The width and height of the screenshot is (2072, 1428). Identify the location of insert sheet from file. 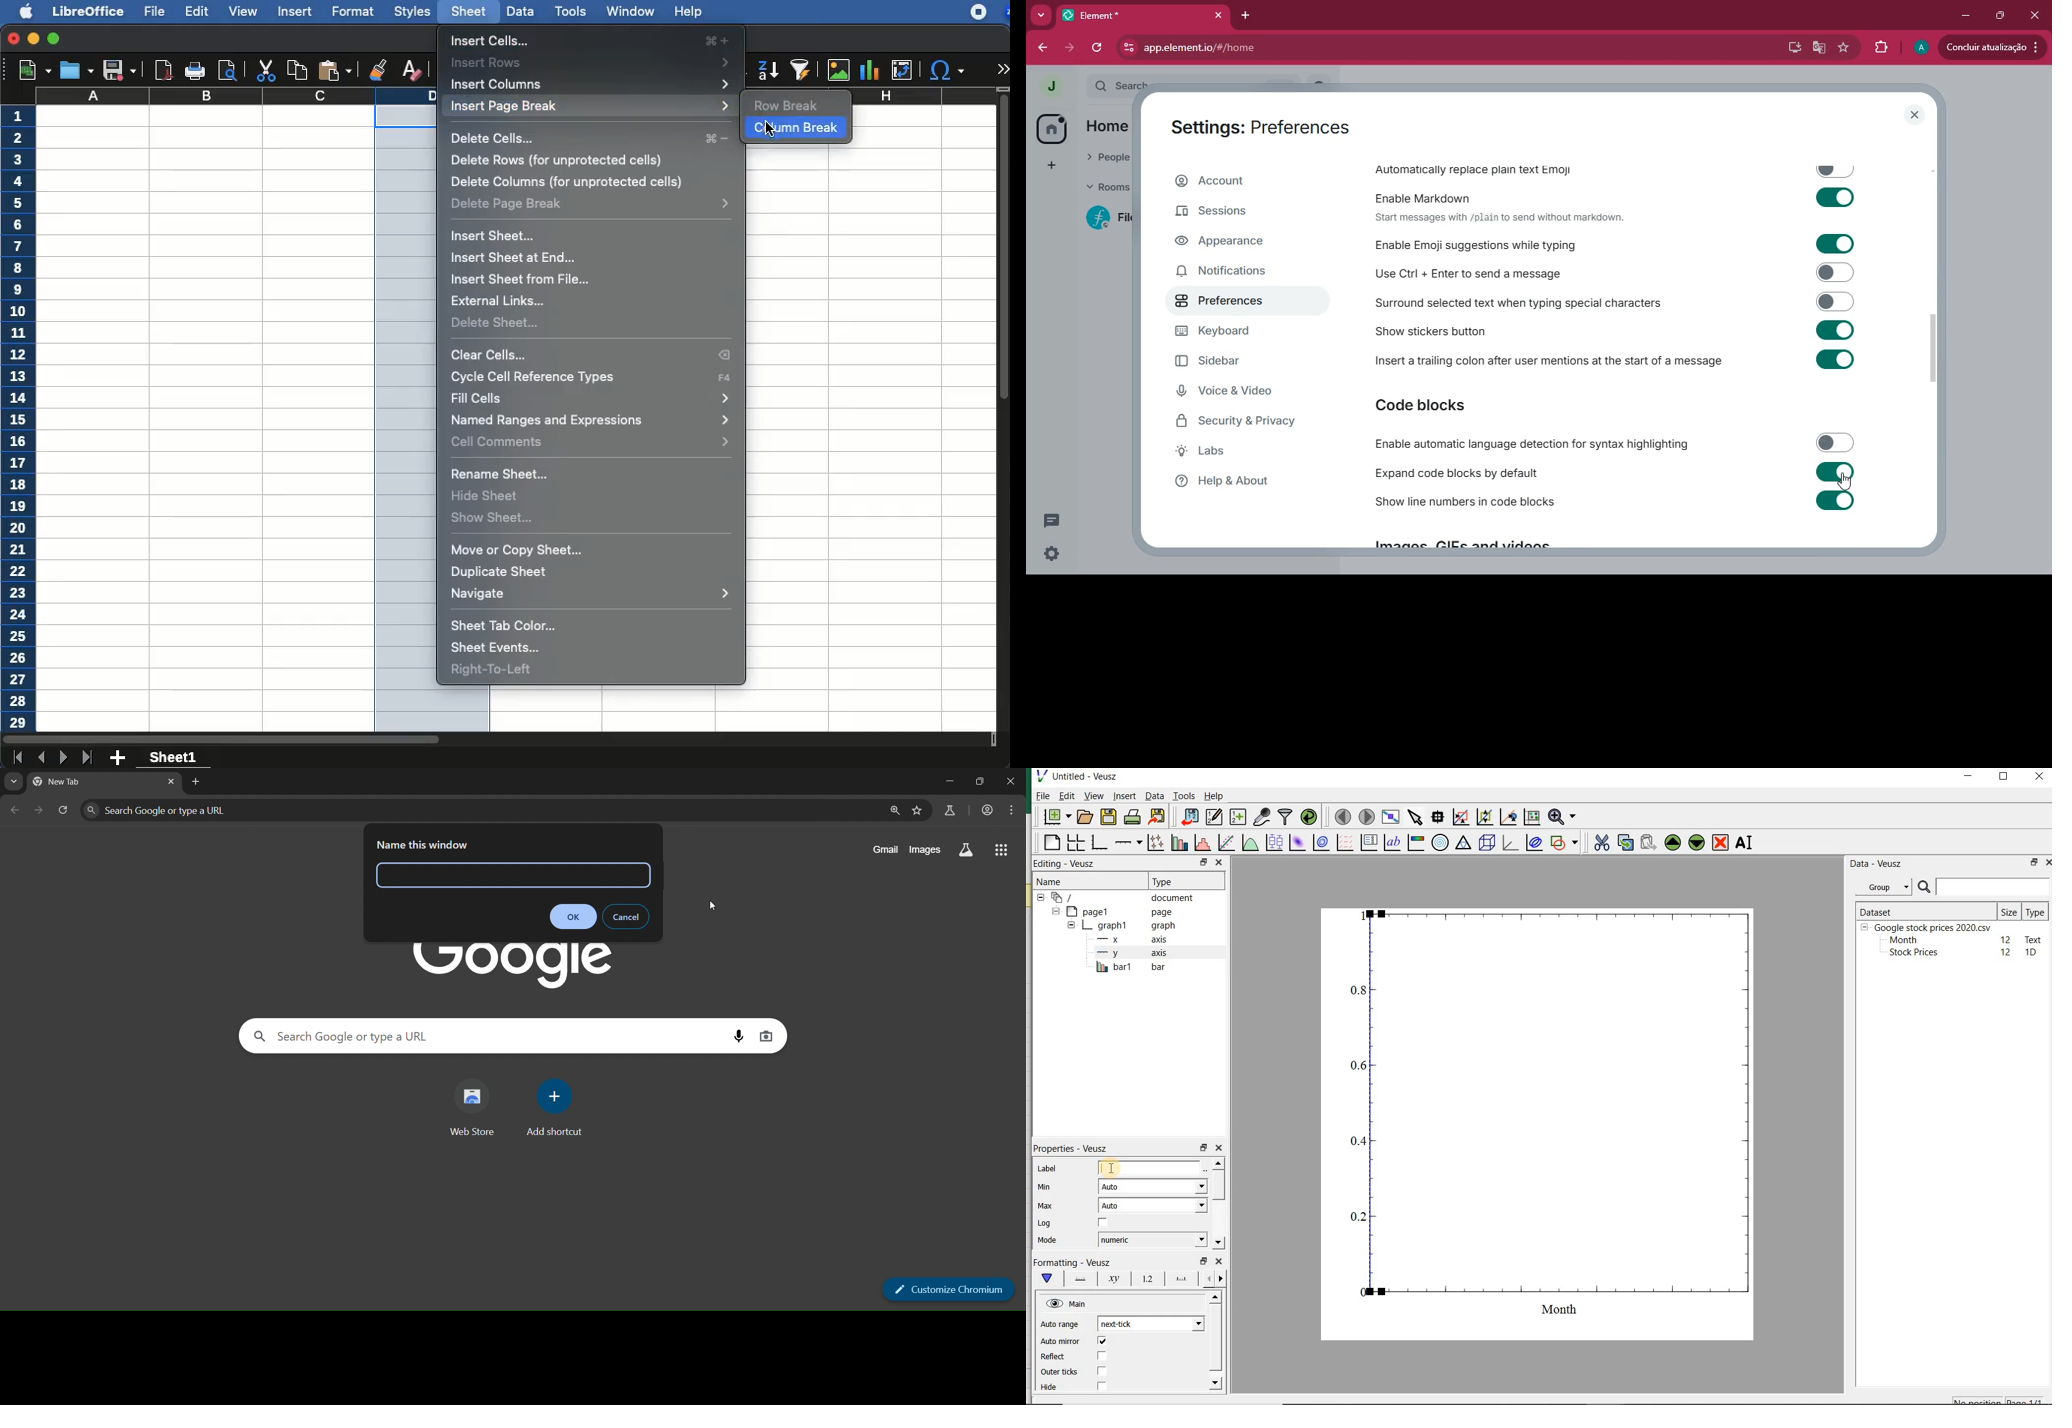
(523, 280).